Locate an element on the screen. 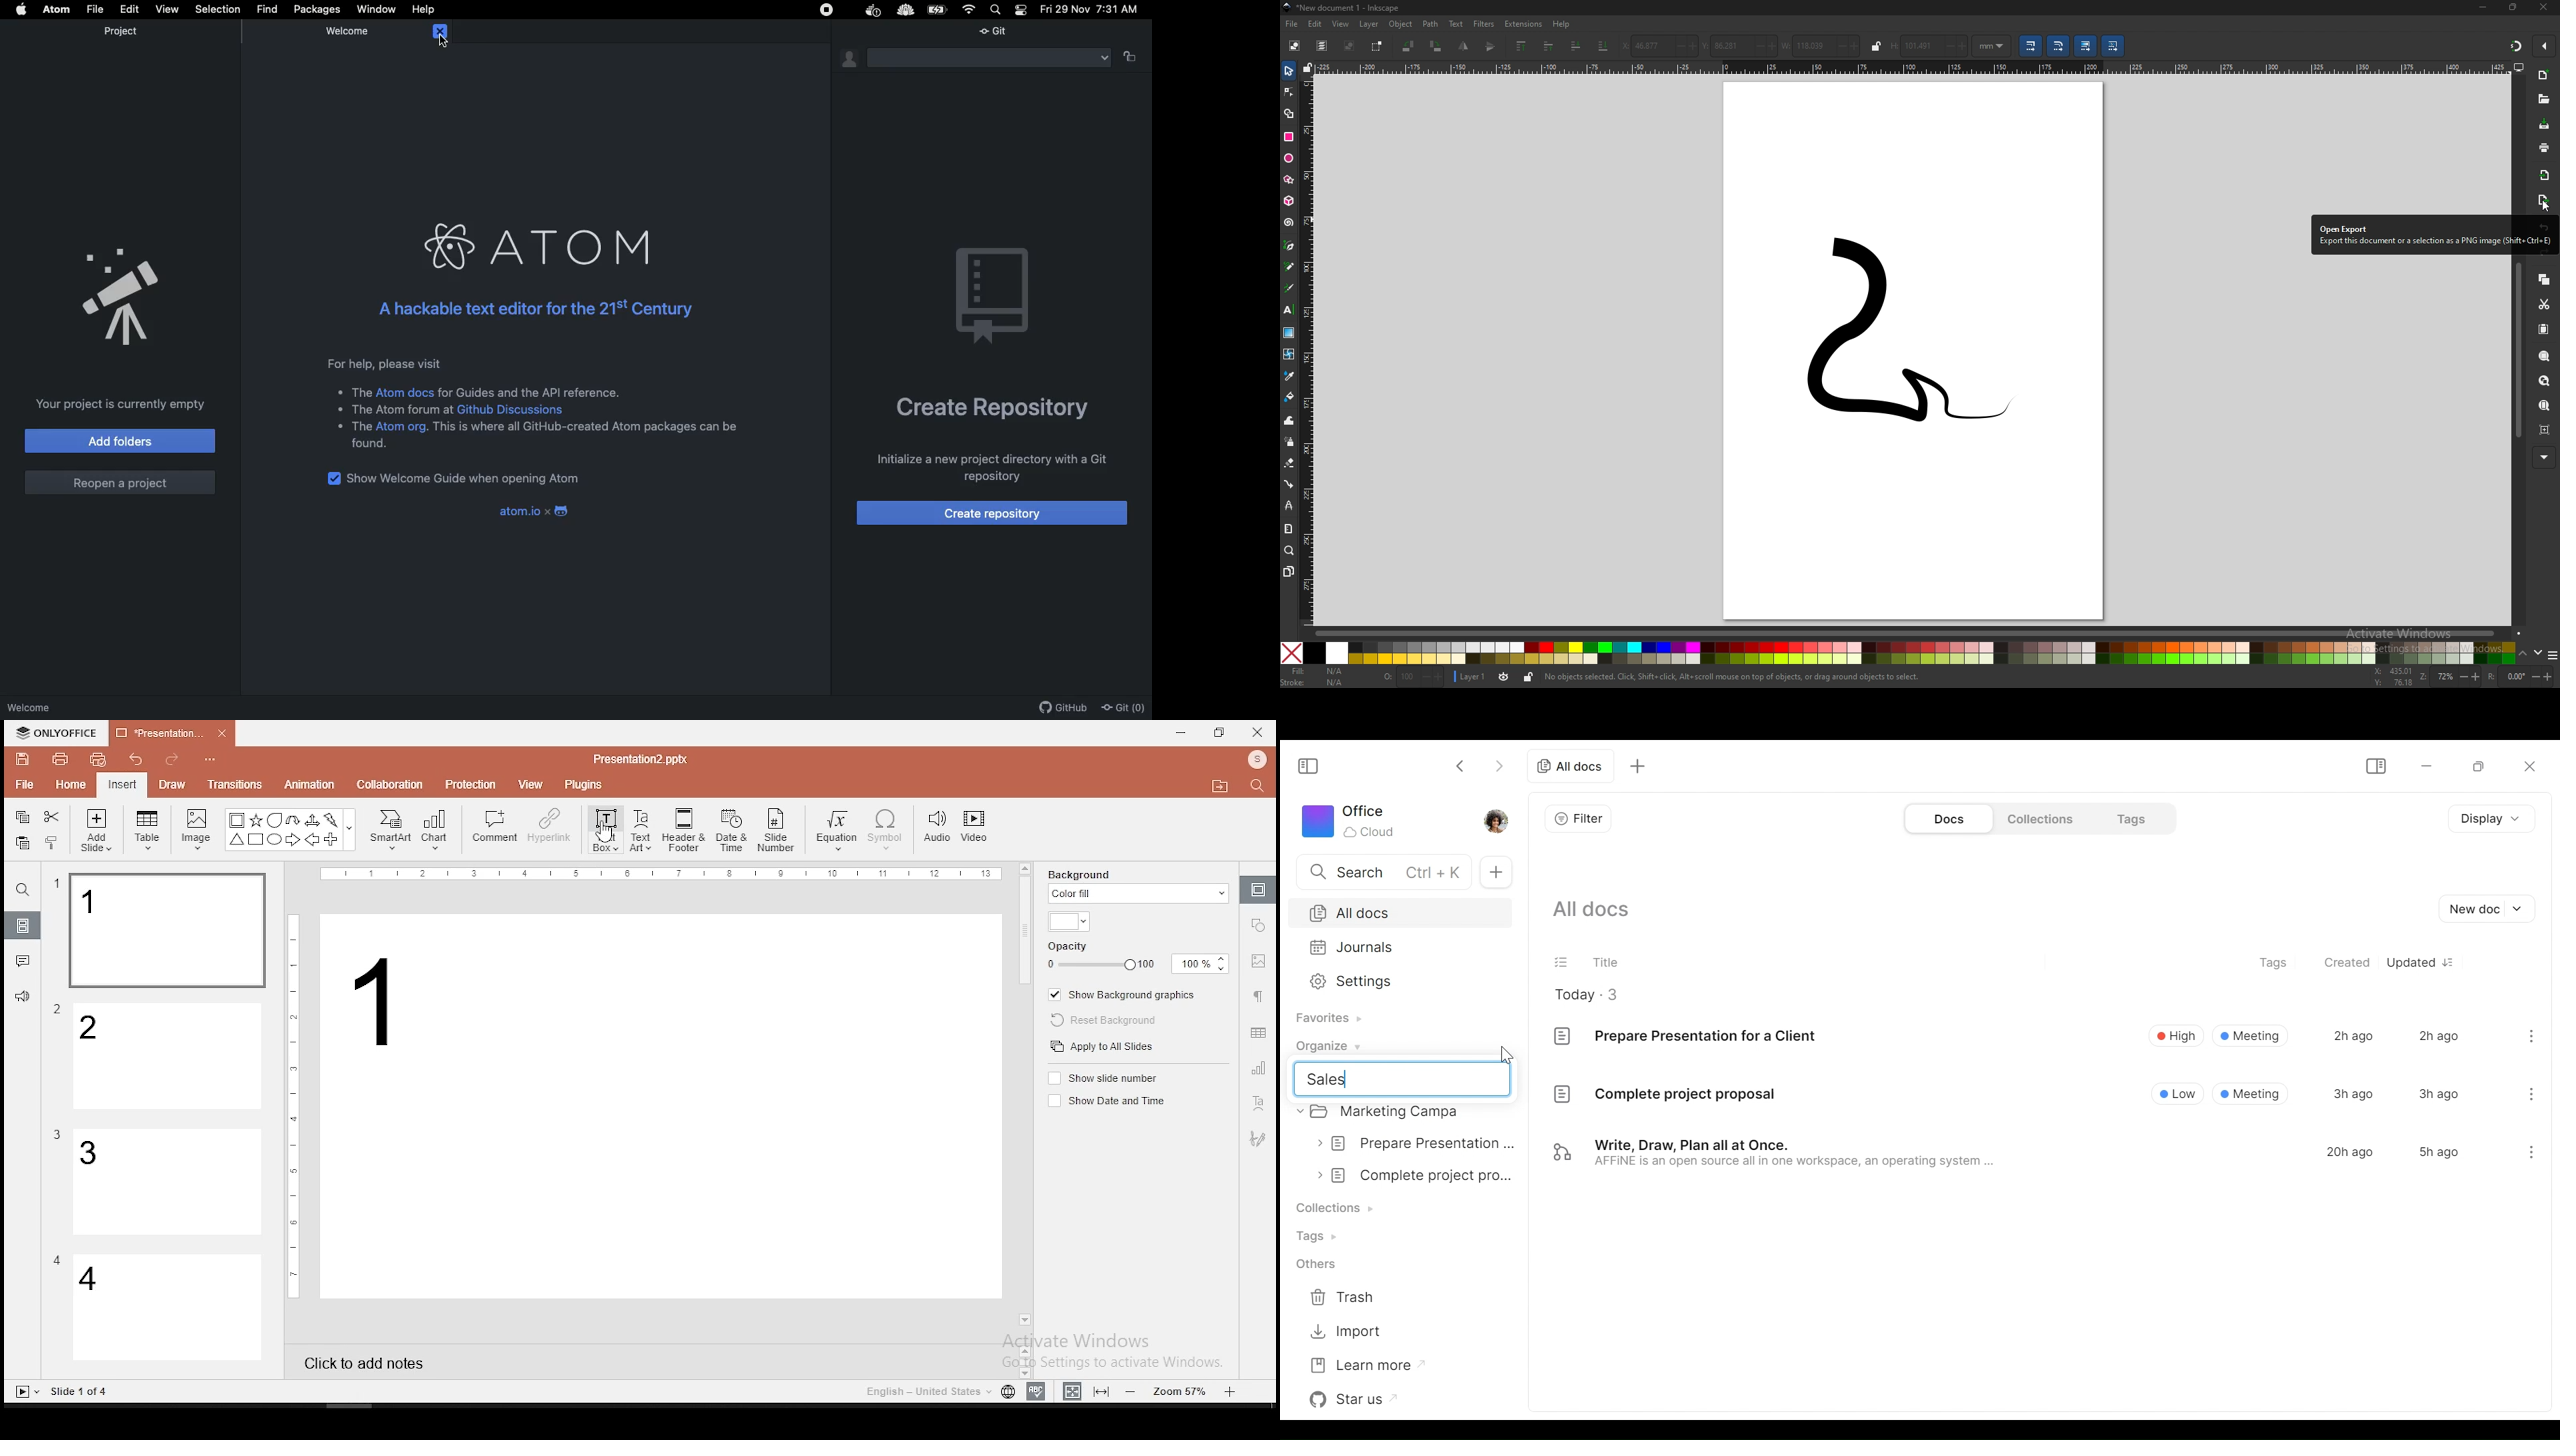 The height and width of the screenshot is (1456, 2576). Tags is located at coordinates (1322, 1236).